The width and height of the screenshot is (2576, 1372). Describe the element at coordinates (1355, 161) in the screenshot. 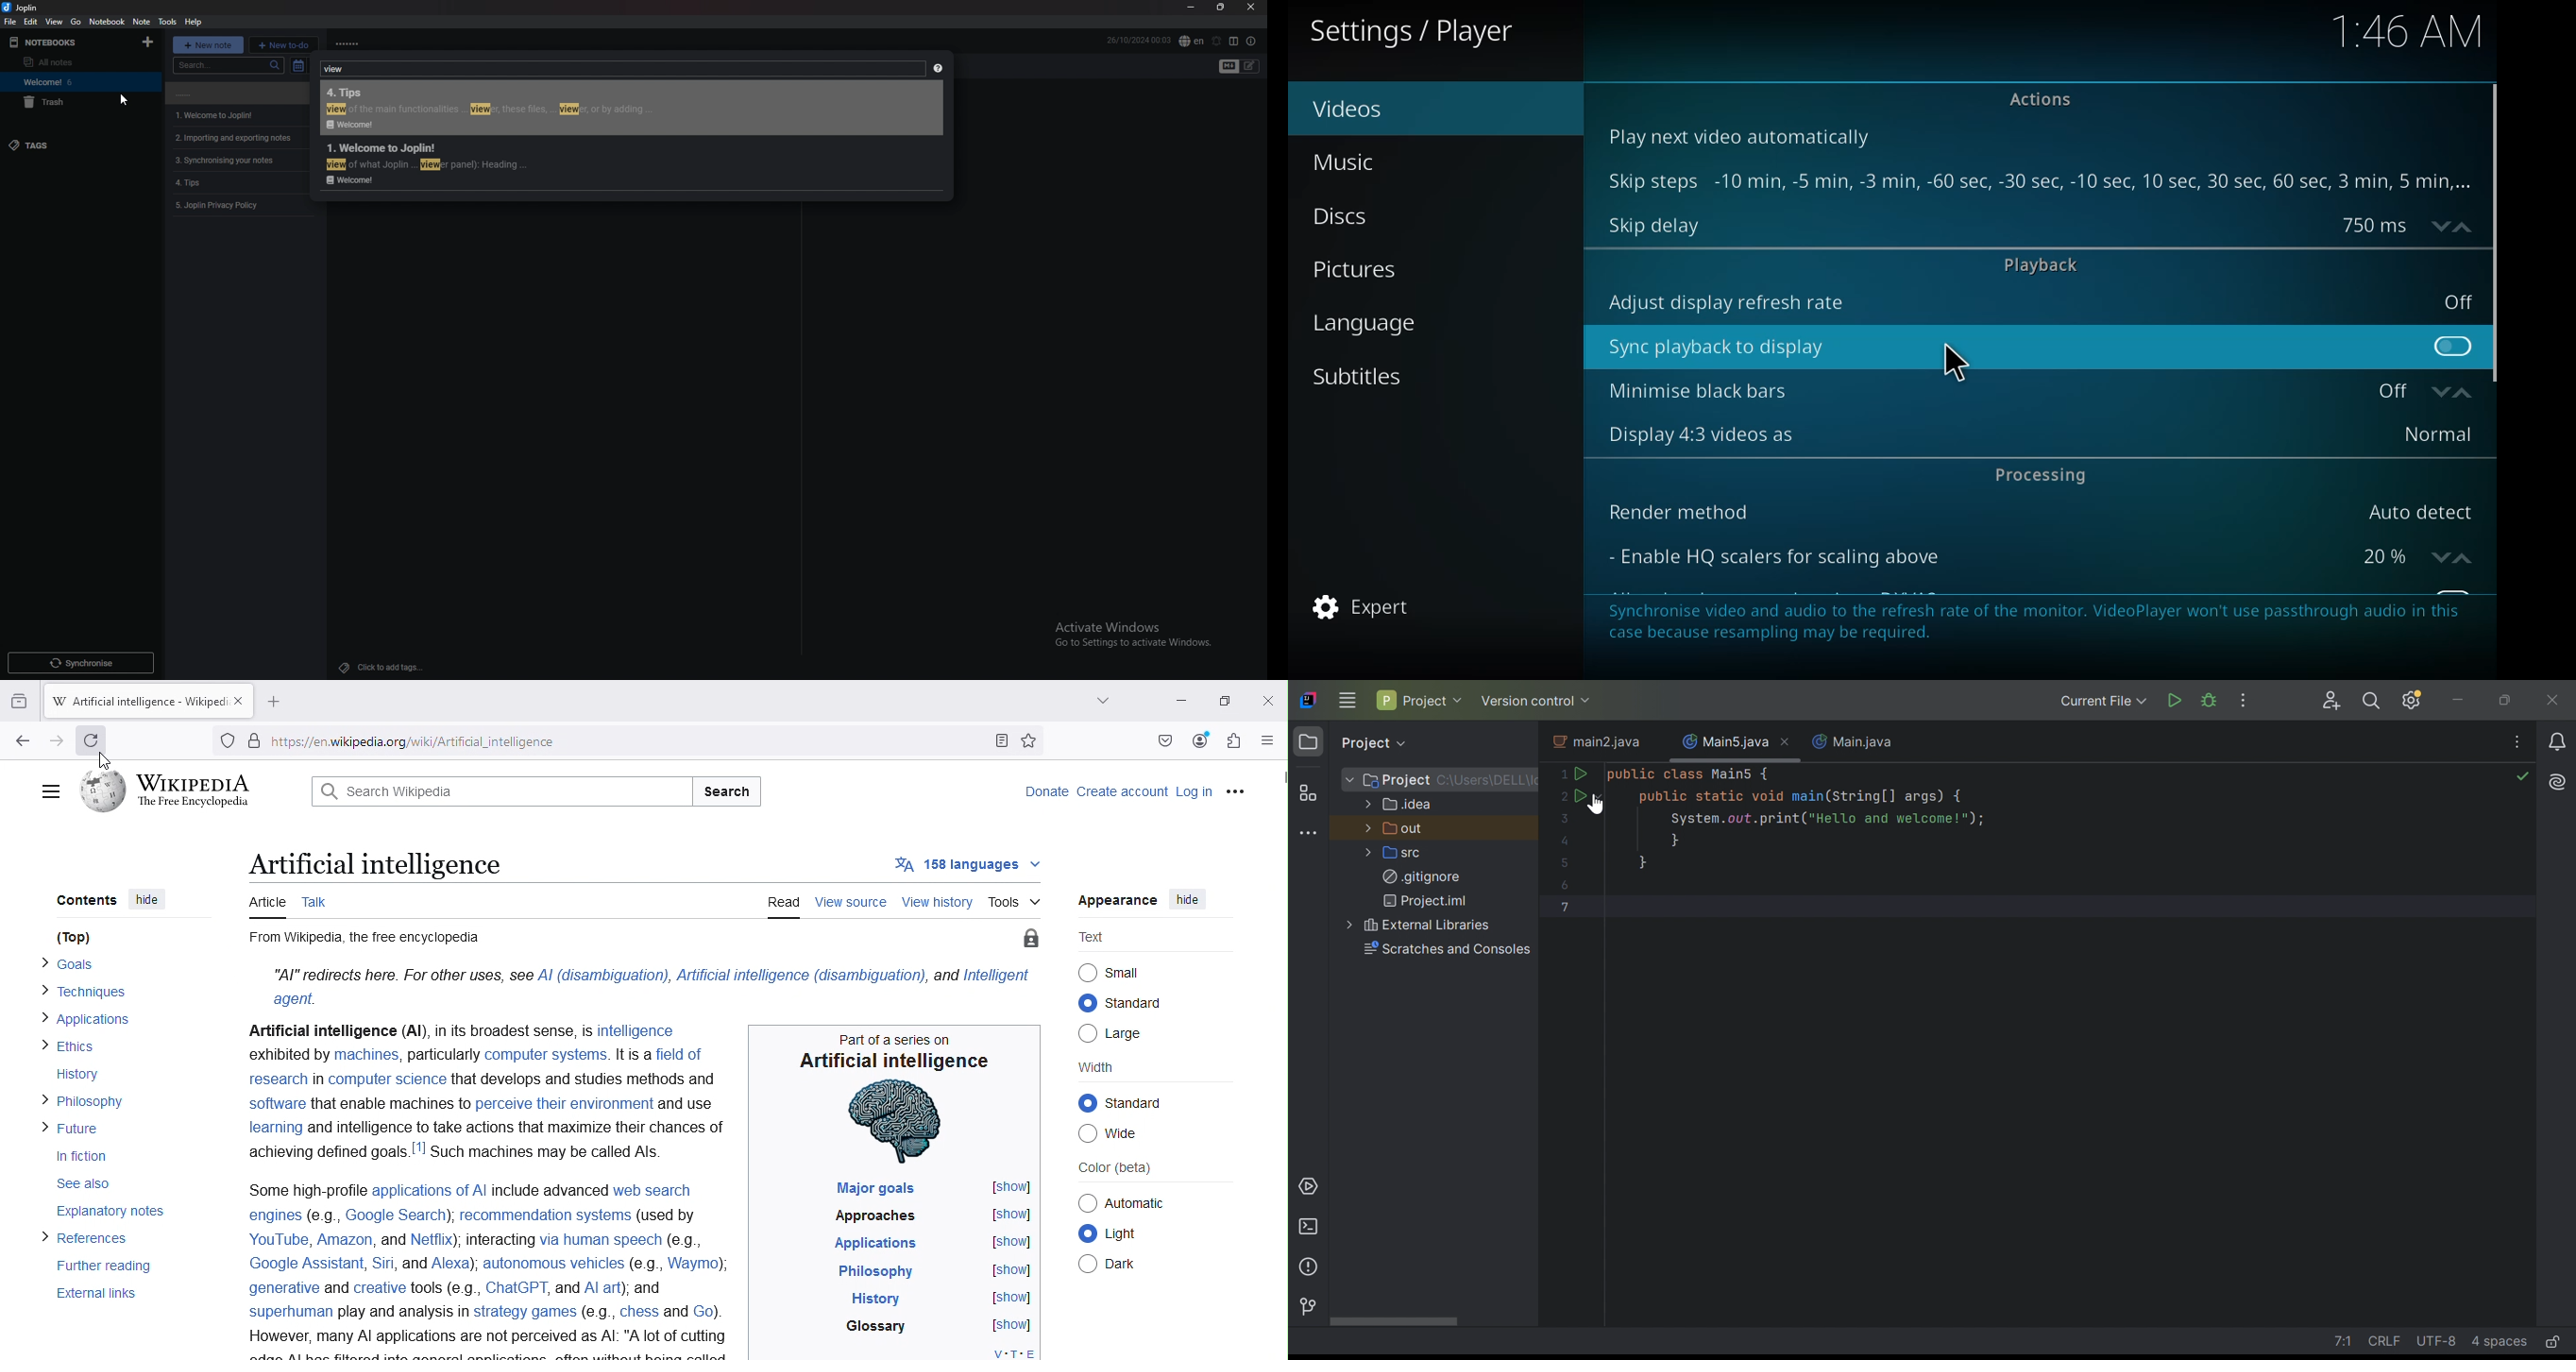

I see `music` at that location.